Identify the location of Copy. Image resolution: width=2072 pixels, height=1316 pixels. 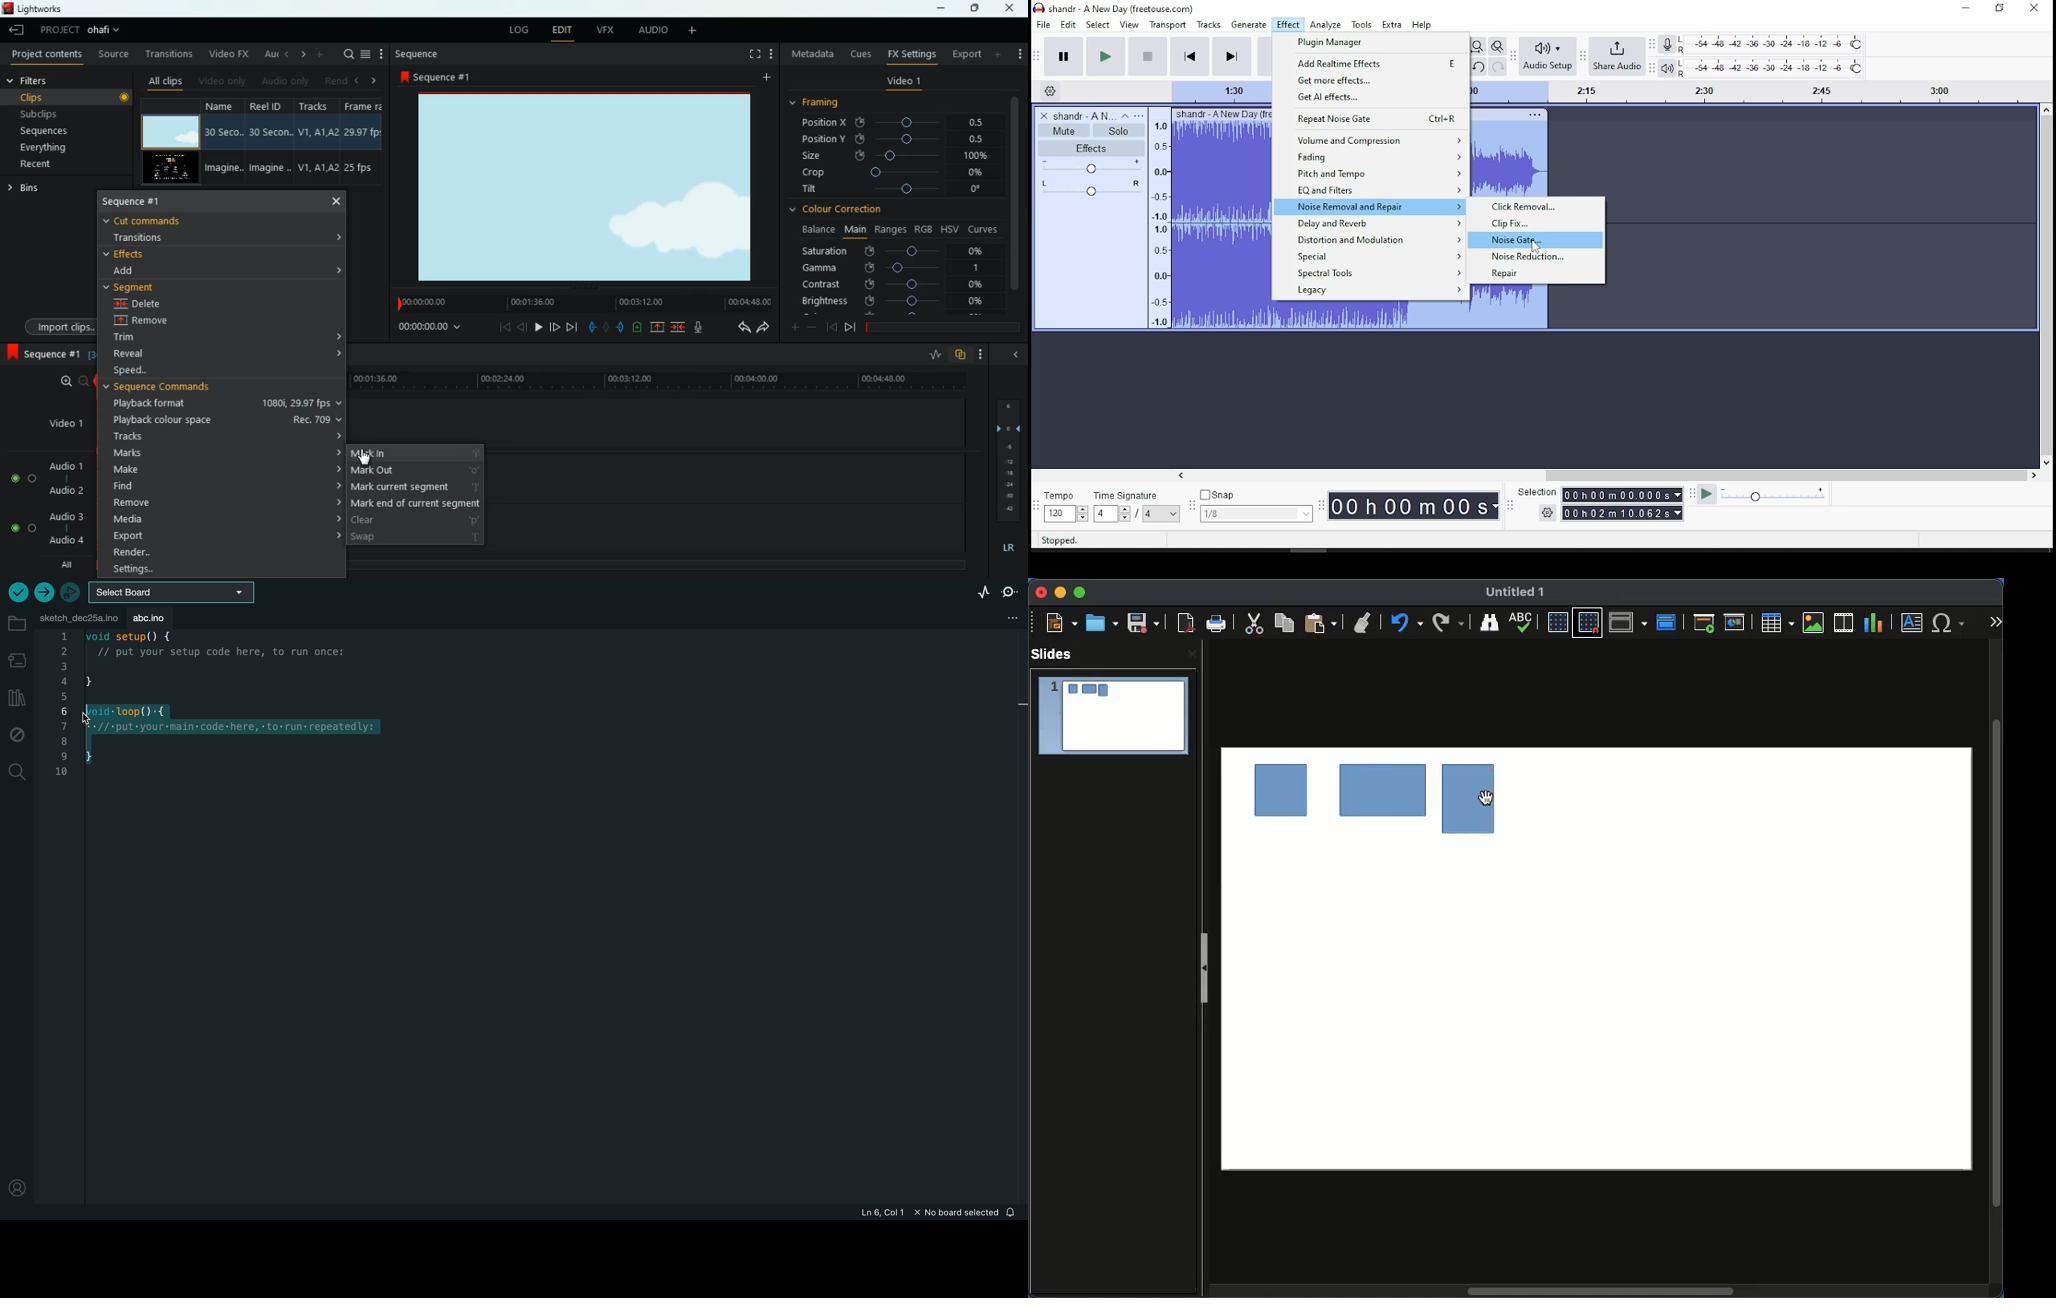
(1284, 623).